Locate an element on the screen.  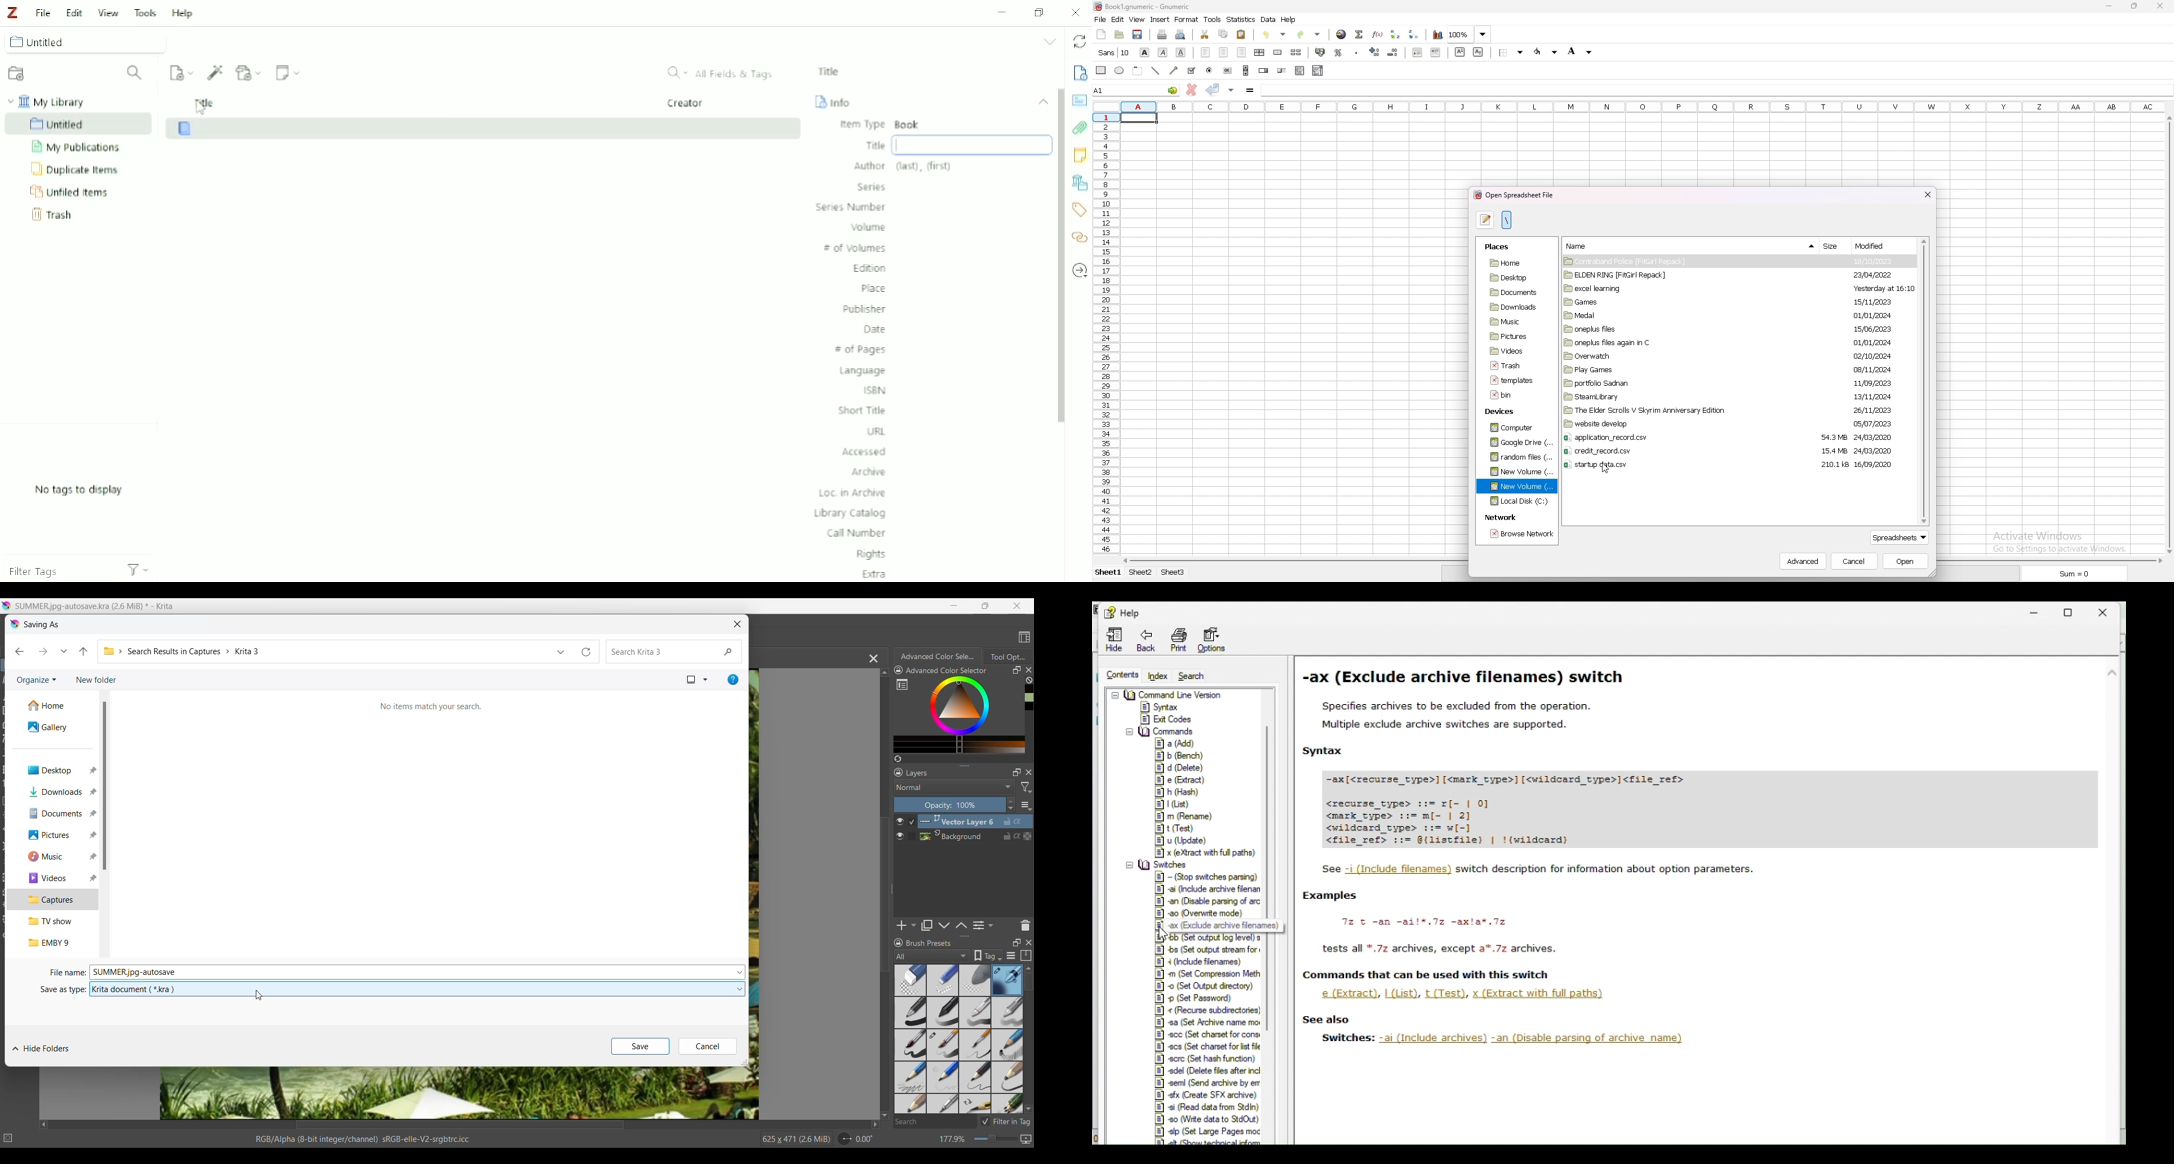
Collapse section is located at coordinates (1044, 102).